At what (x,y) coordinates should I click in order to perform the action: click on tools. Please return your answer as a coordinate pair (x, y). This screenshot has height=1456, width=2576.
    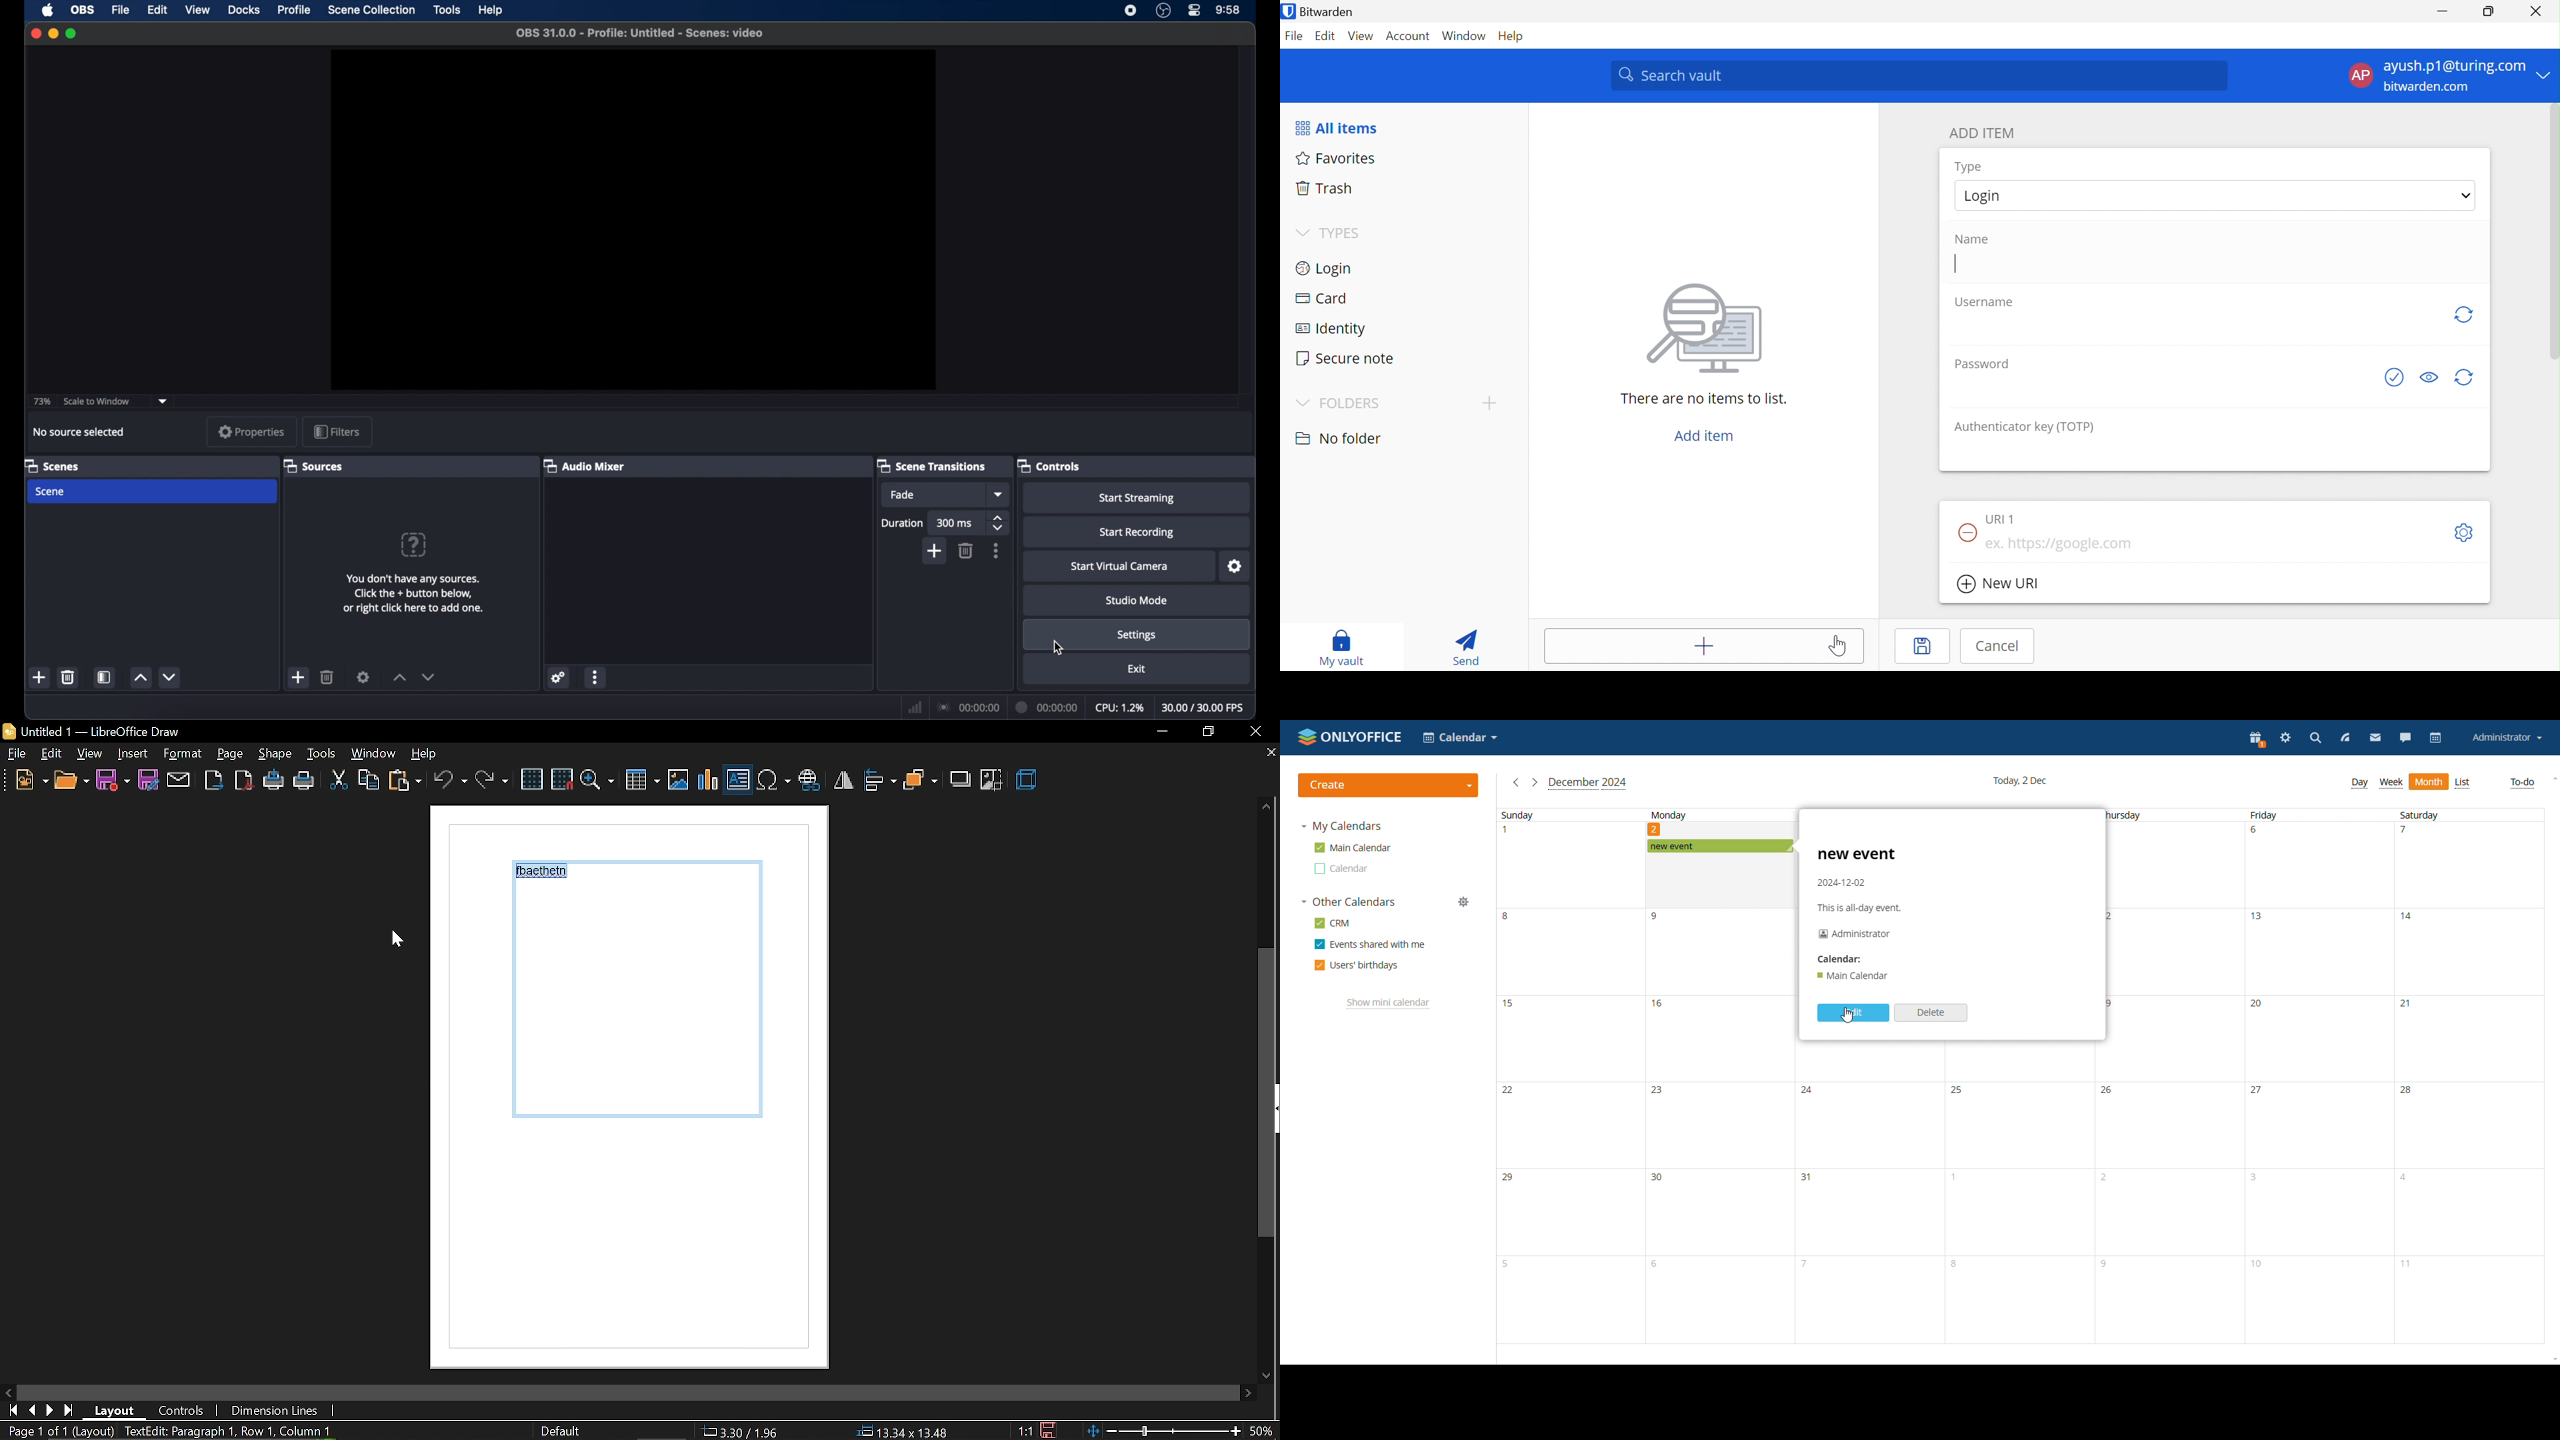
    Looking at the image, I should click on (322, 753).